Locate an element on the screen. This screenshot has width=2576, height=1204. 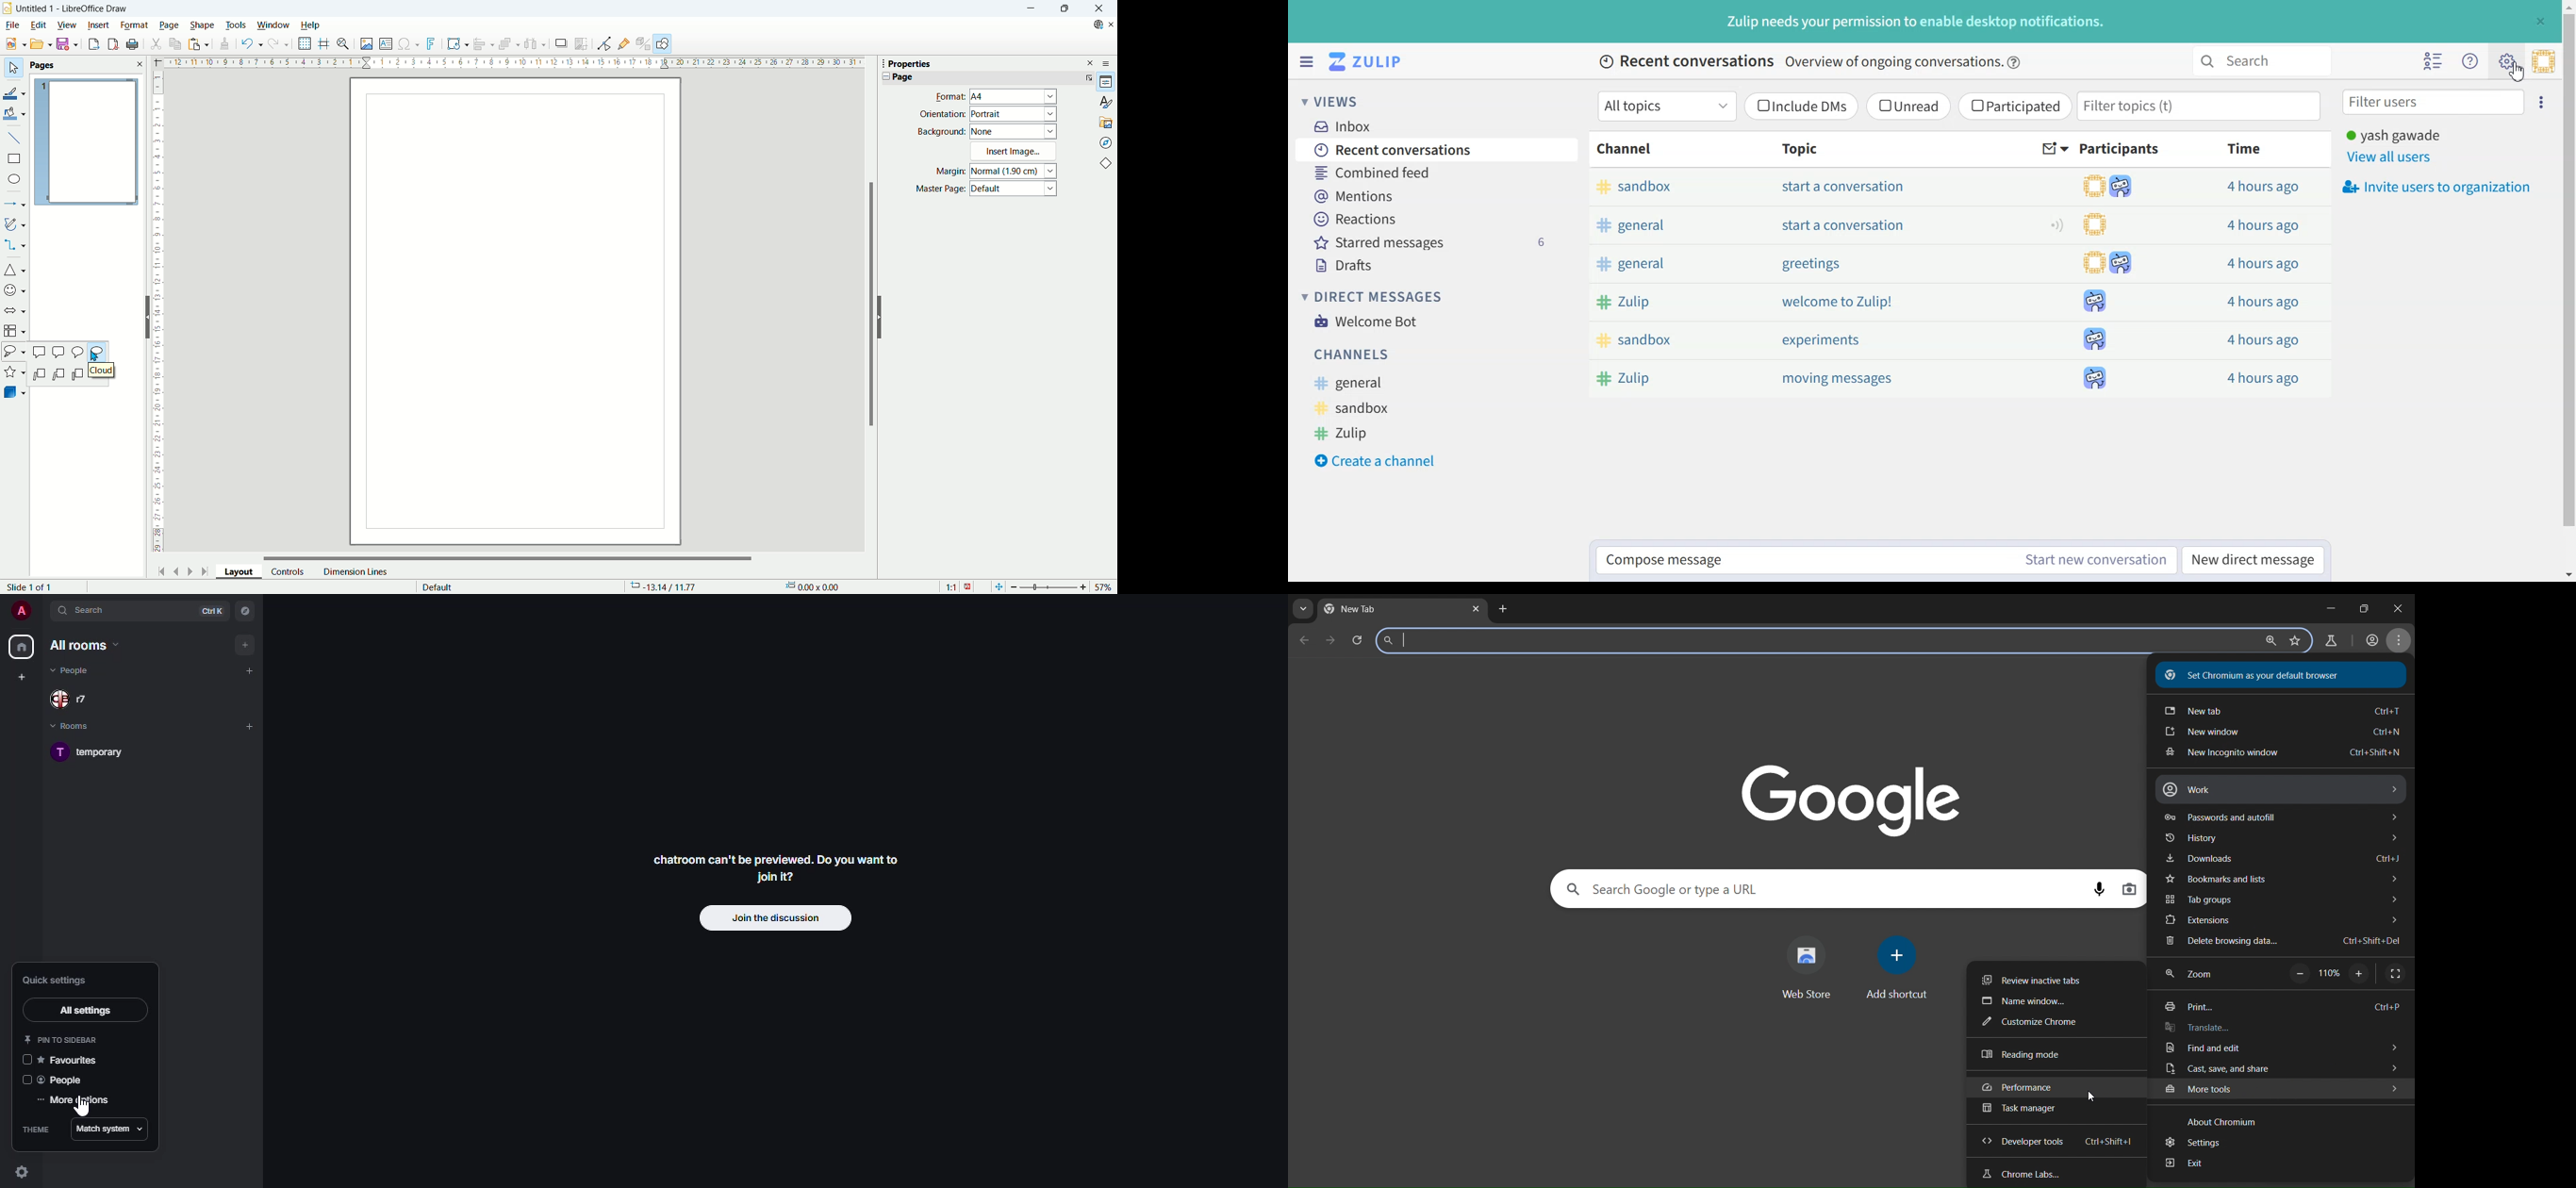
Main Page is located at coordinates (515, 311).